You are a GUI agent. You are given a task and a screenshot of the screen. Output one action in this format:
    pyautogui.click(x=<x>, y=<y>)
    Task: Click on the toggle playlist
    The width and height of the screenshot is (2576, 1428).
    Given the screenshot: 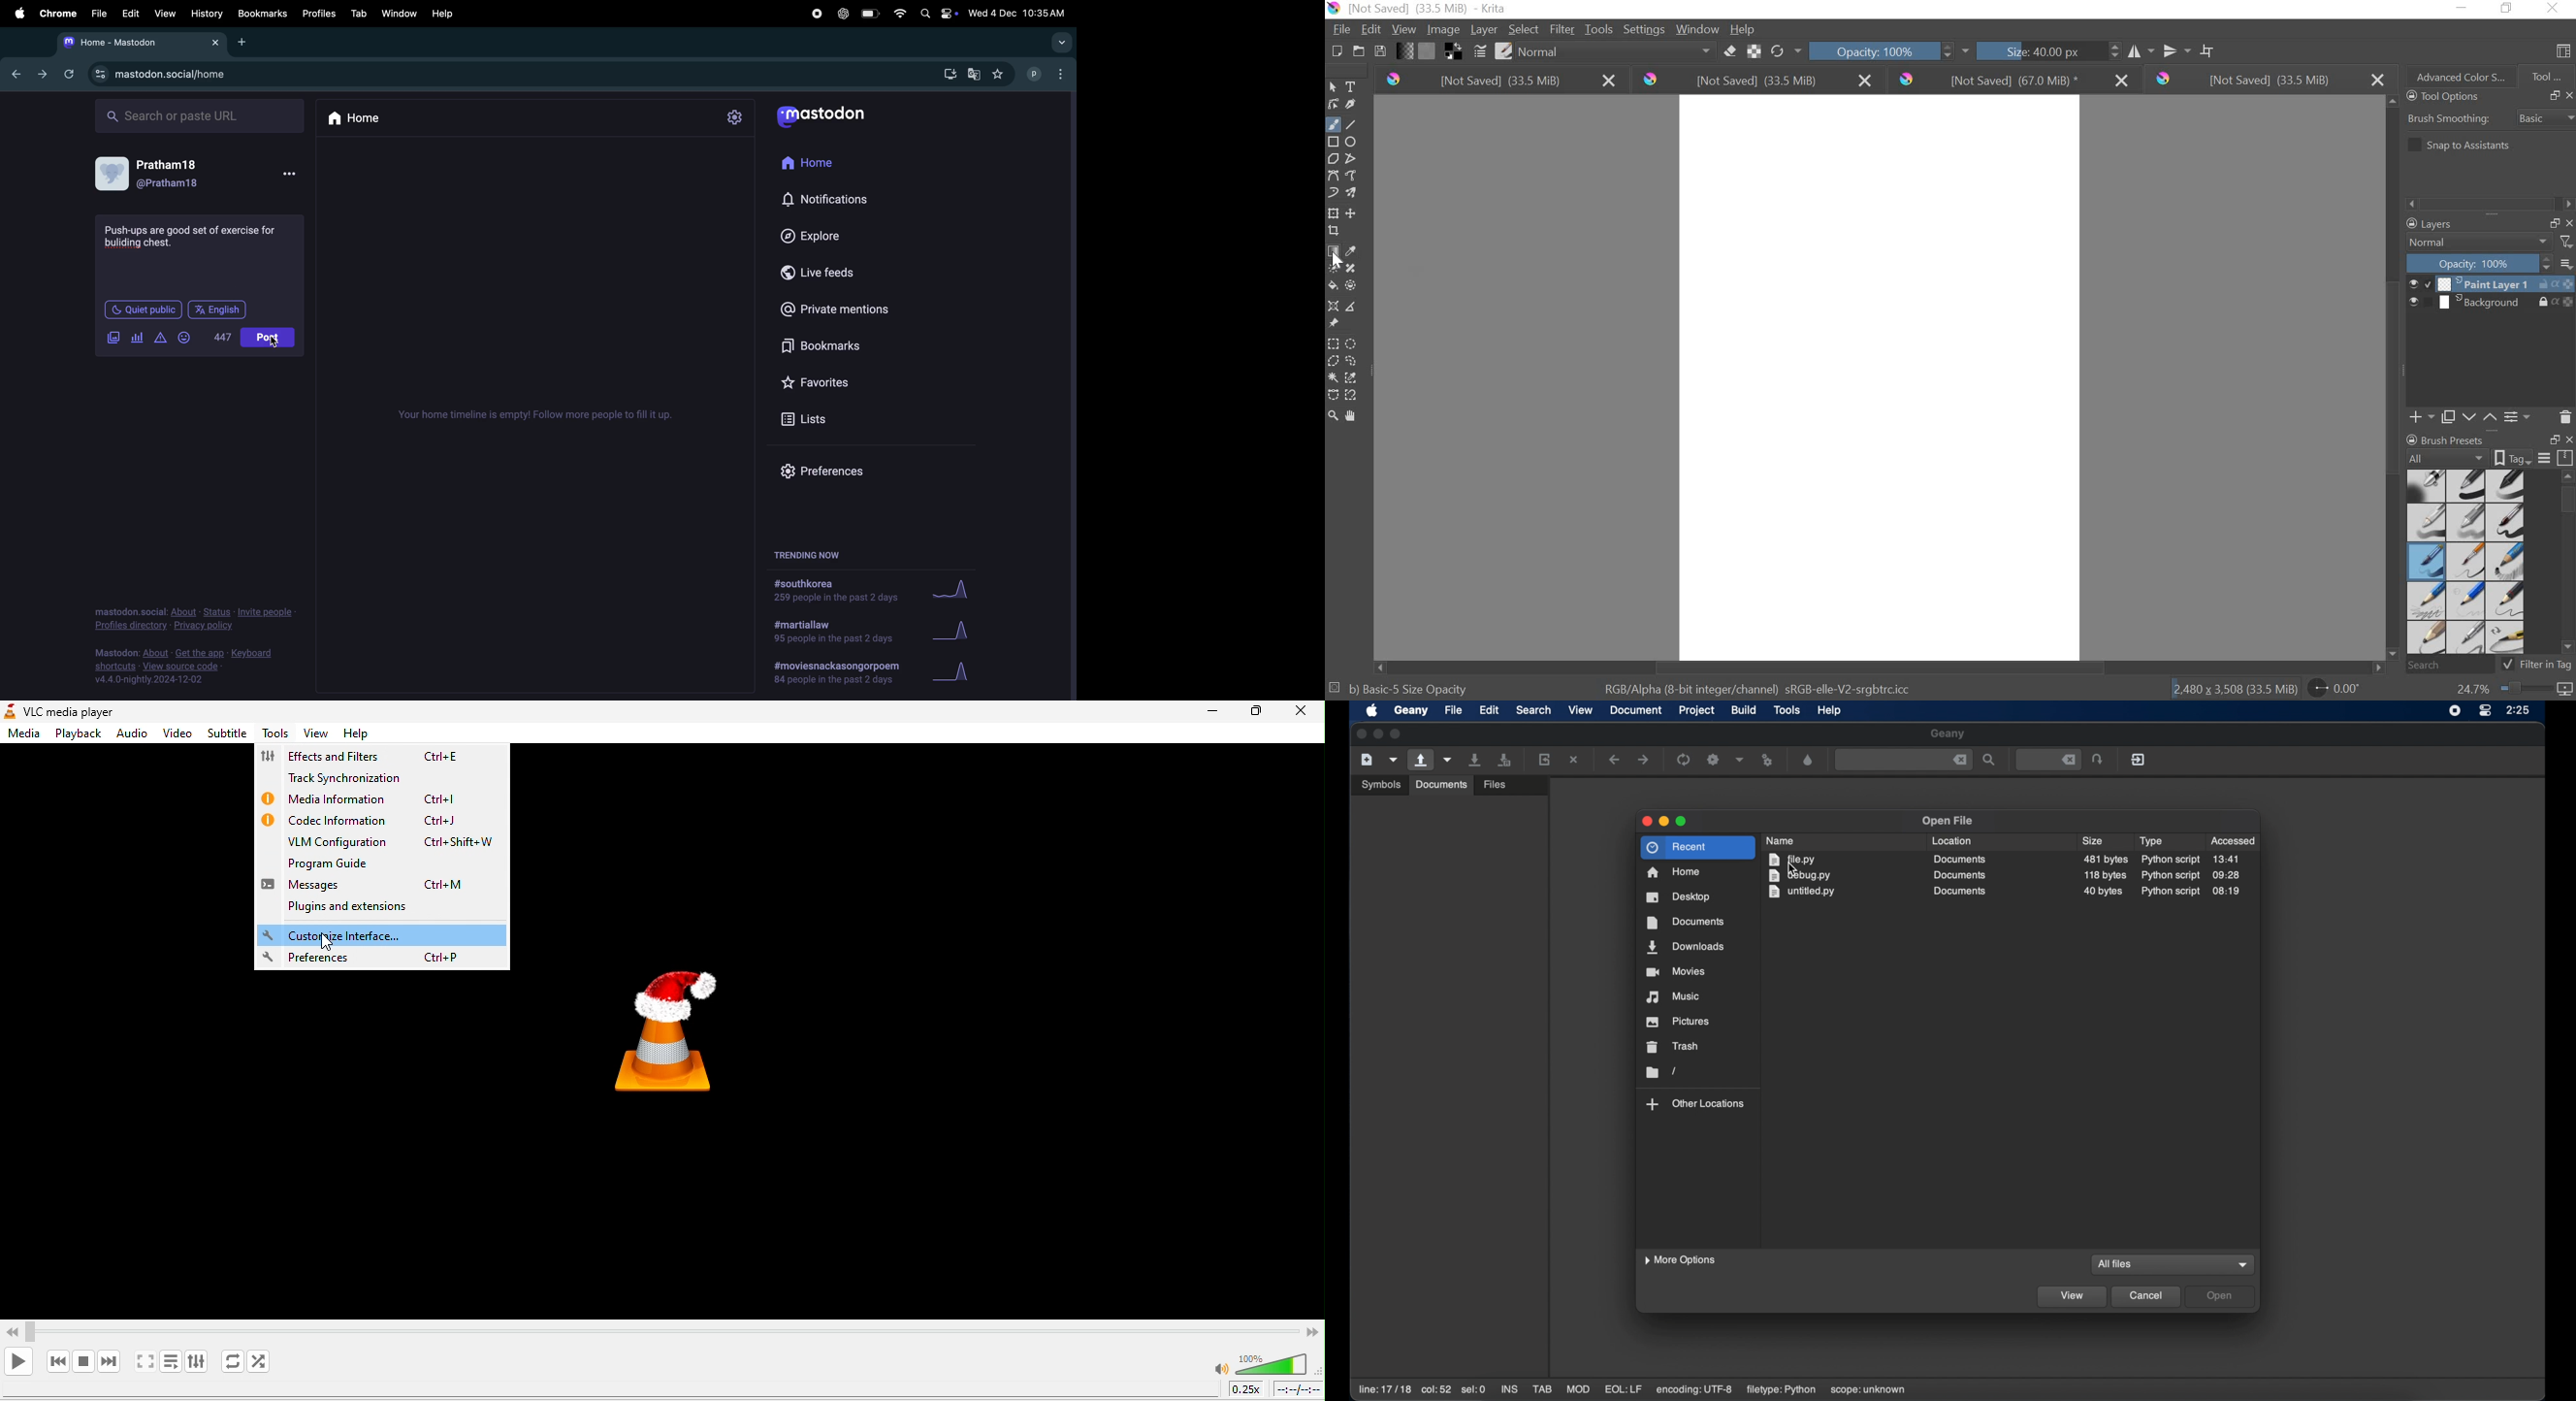 What is the action you would take?
    pyautogui.click(x=170, y=1364)
    